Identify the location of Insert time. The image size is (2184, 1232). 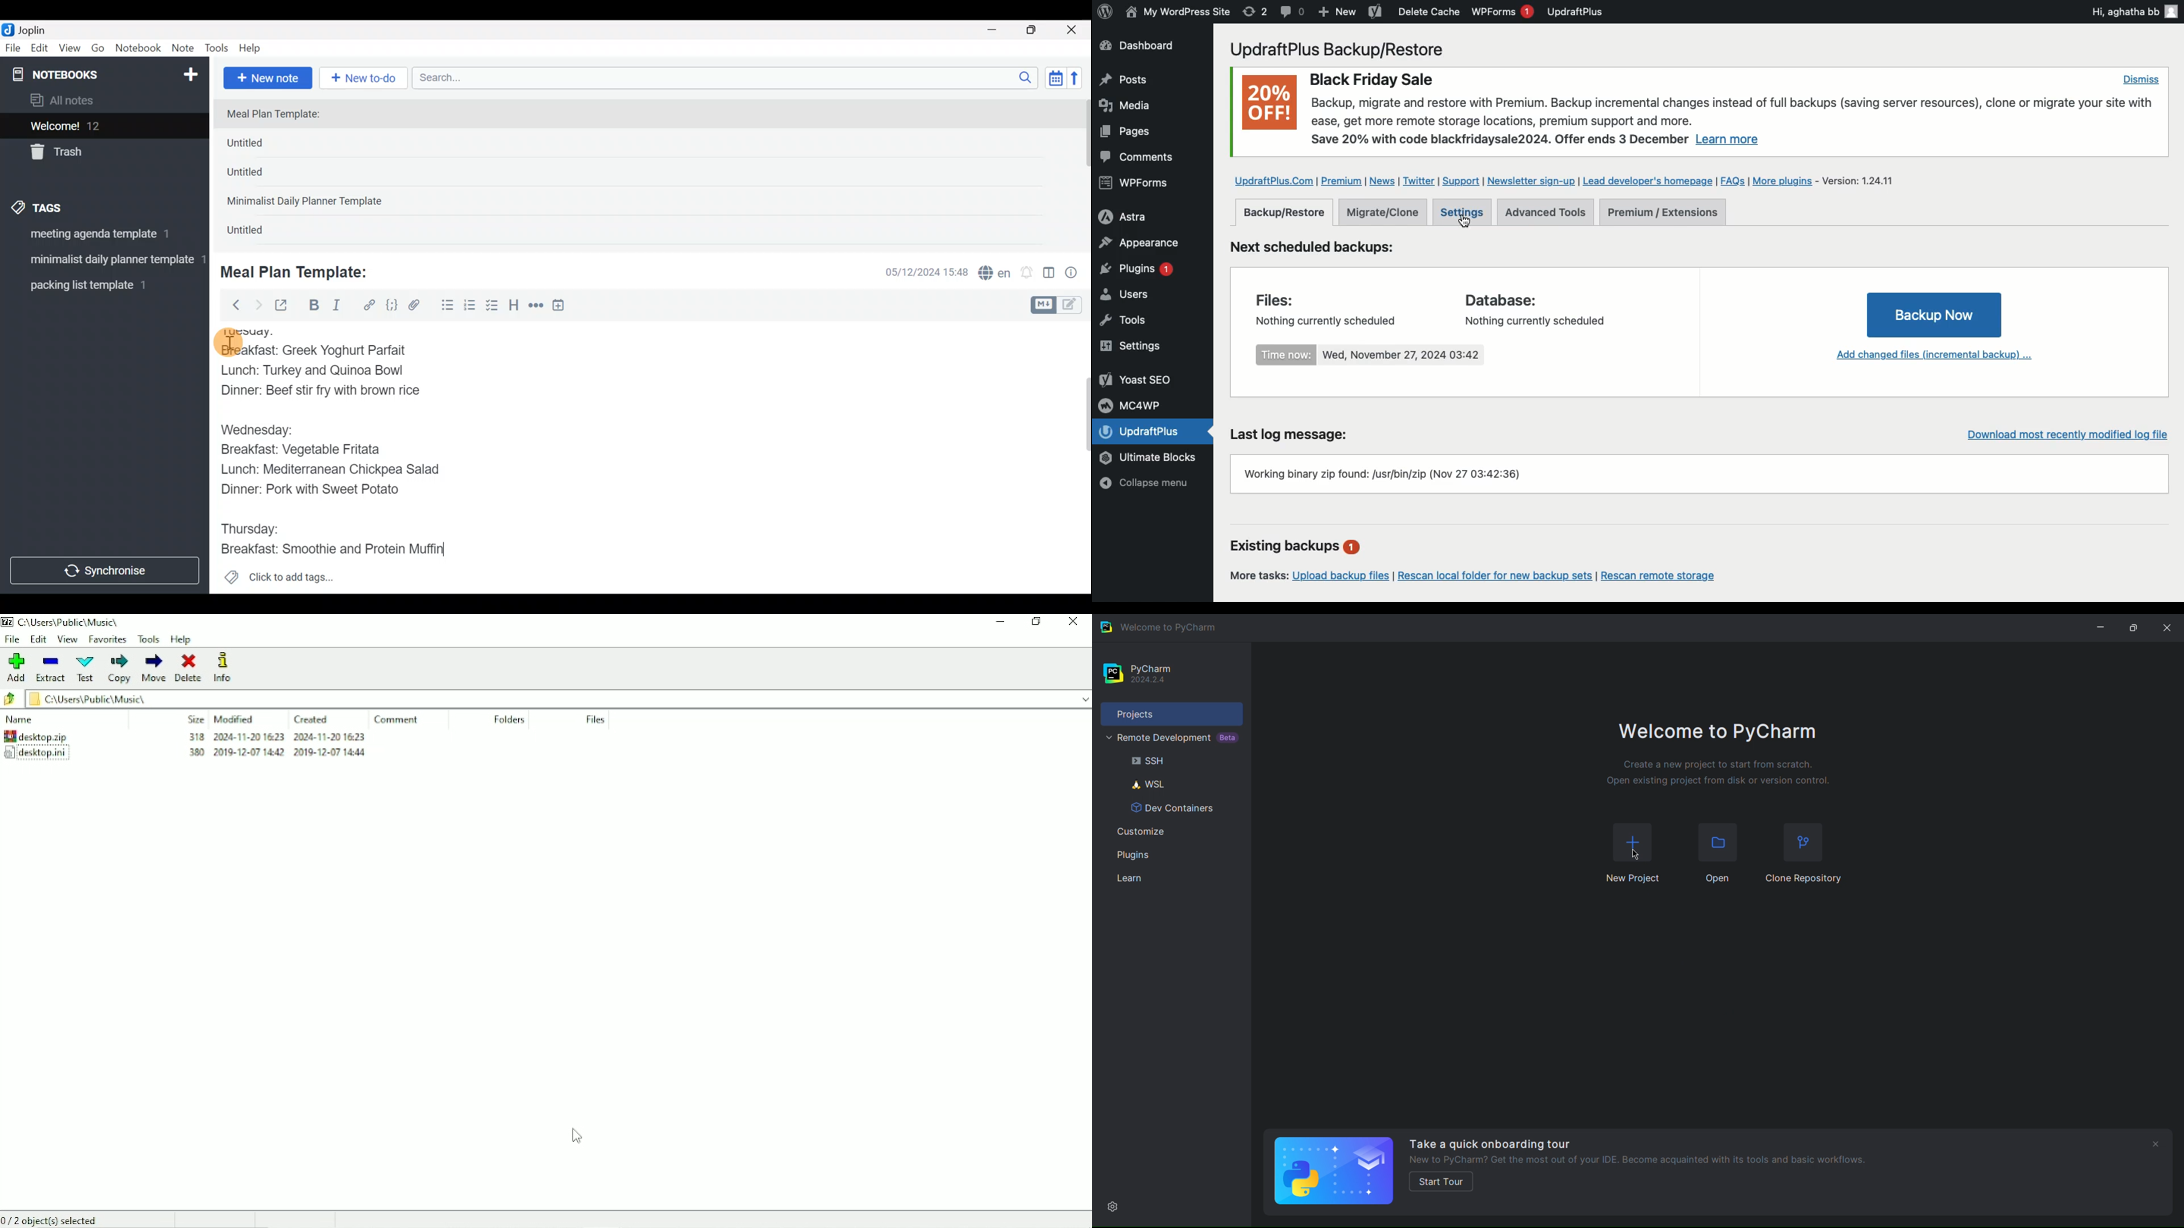
(564, 307).